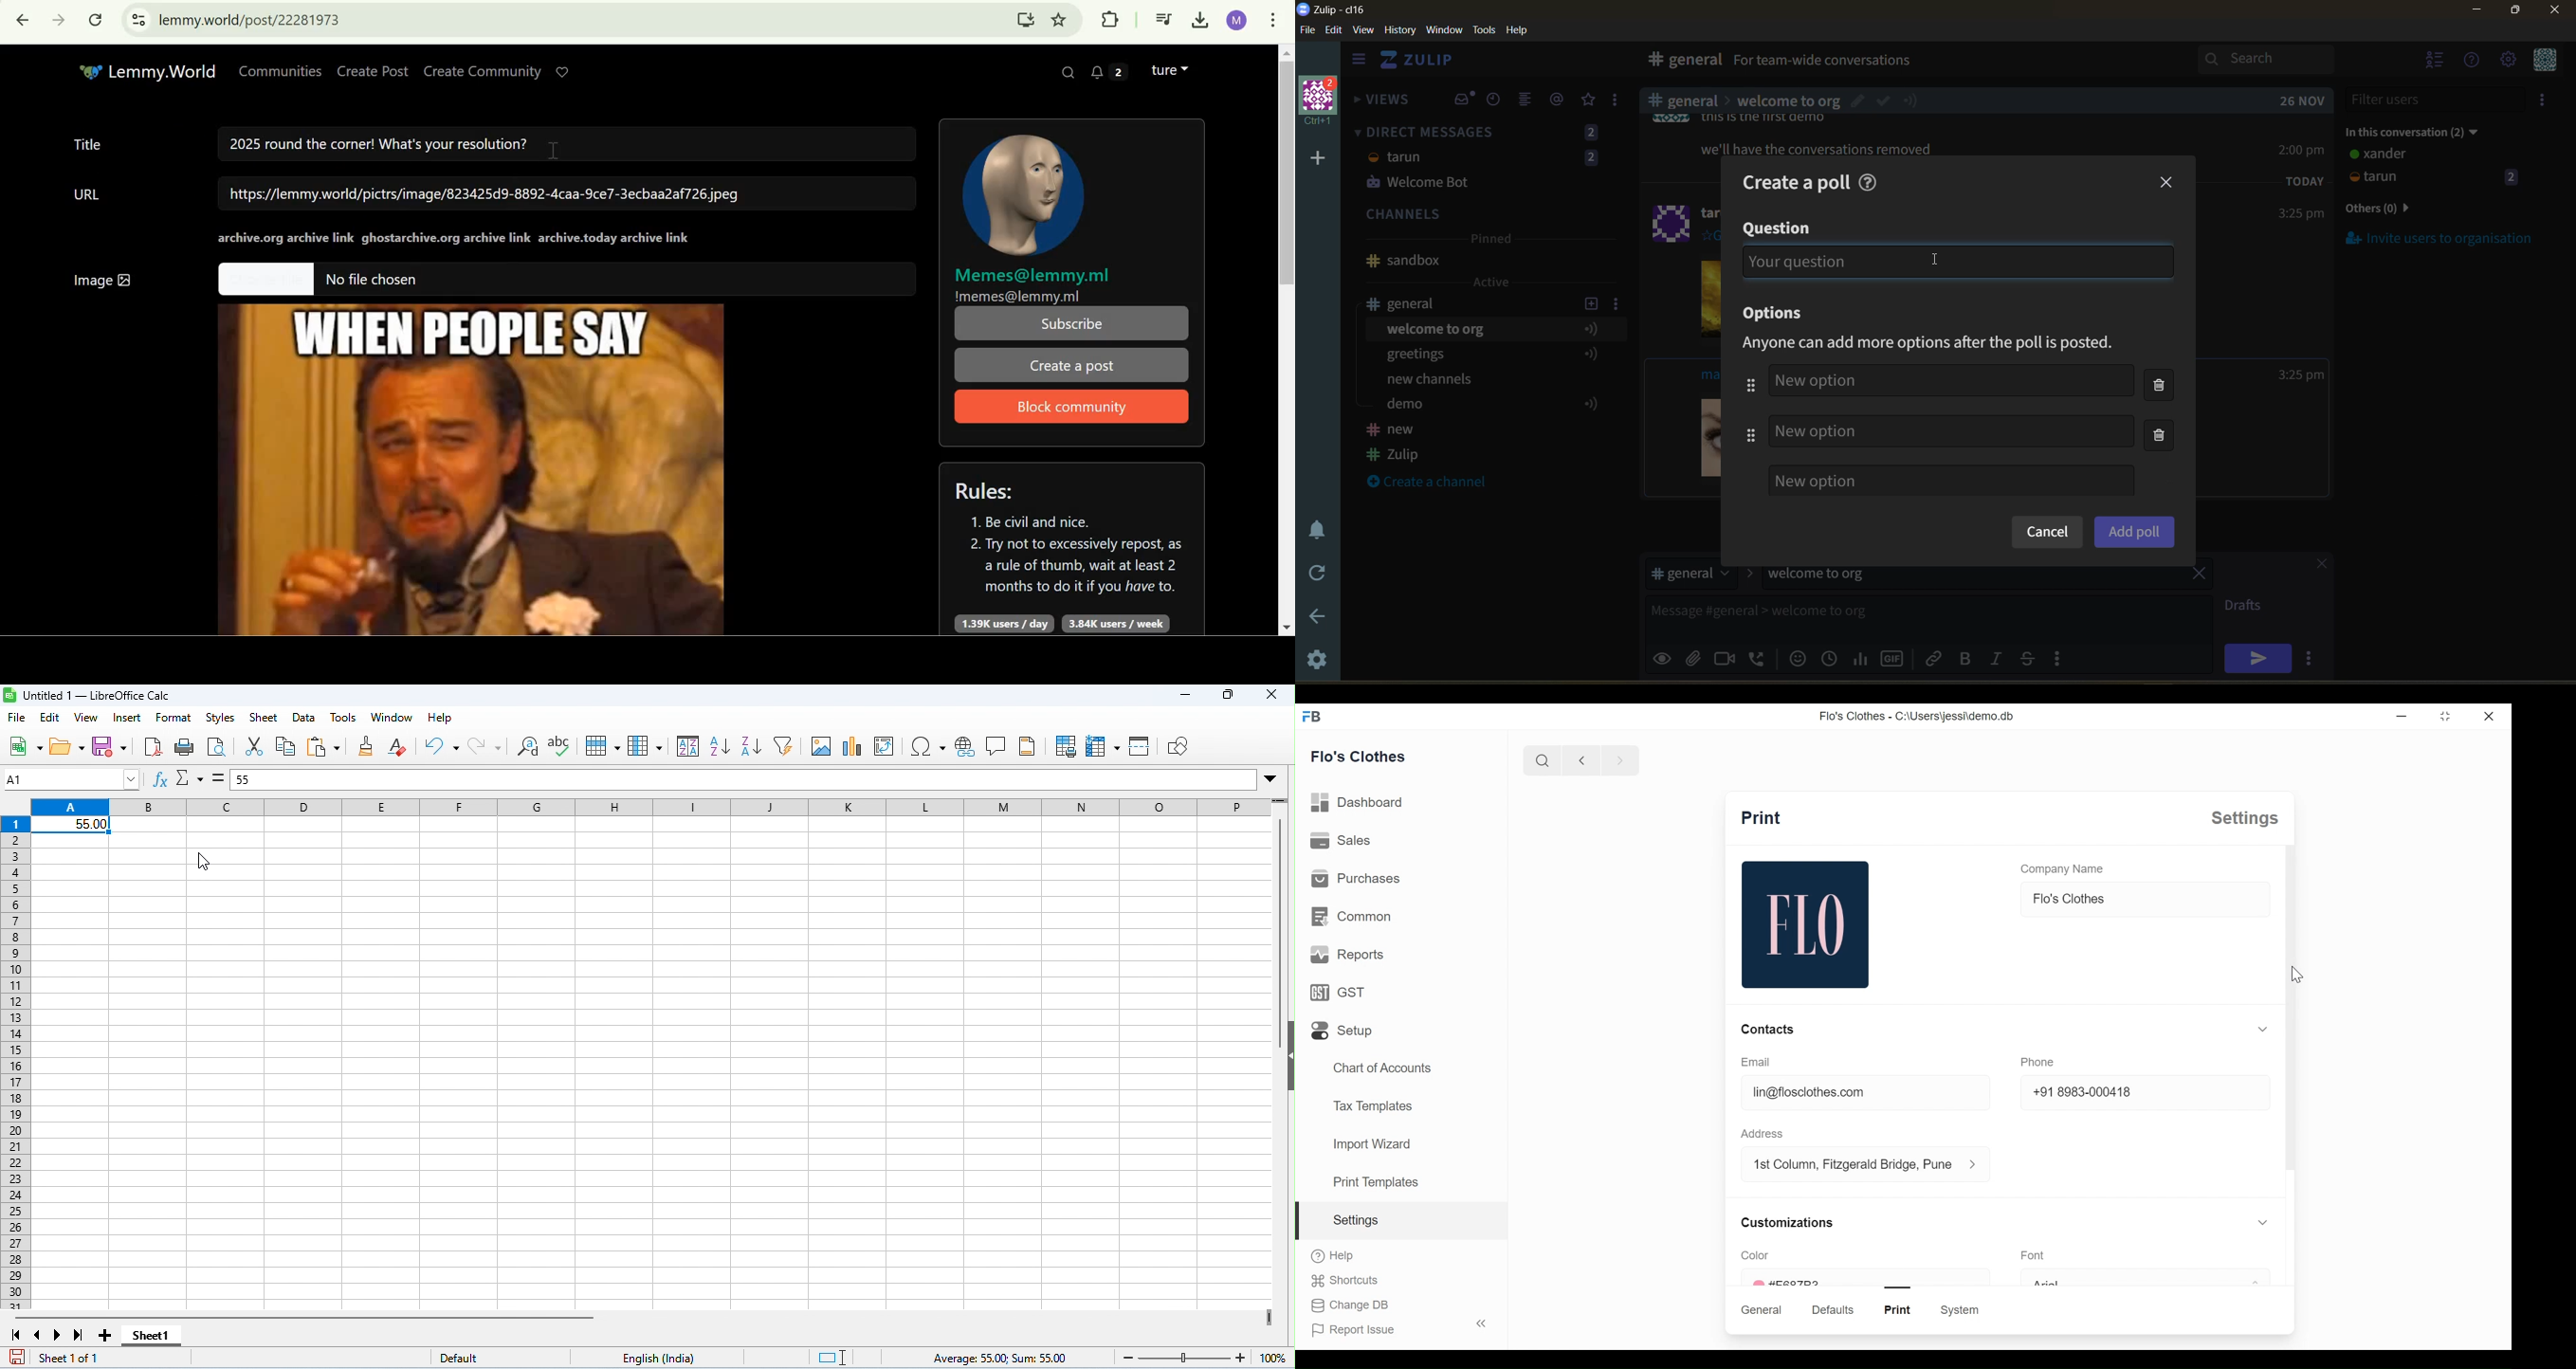 The image size is (2576, 1372). Describe the element at coordinates (265, 280) in the screenshot. I see `` at that location.